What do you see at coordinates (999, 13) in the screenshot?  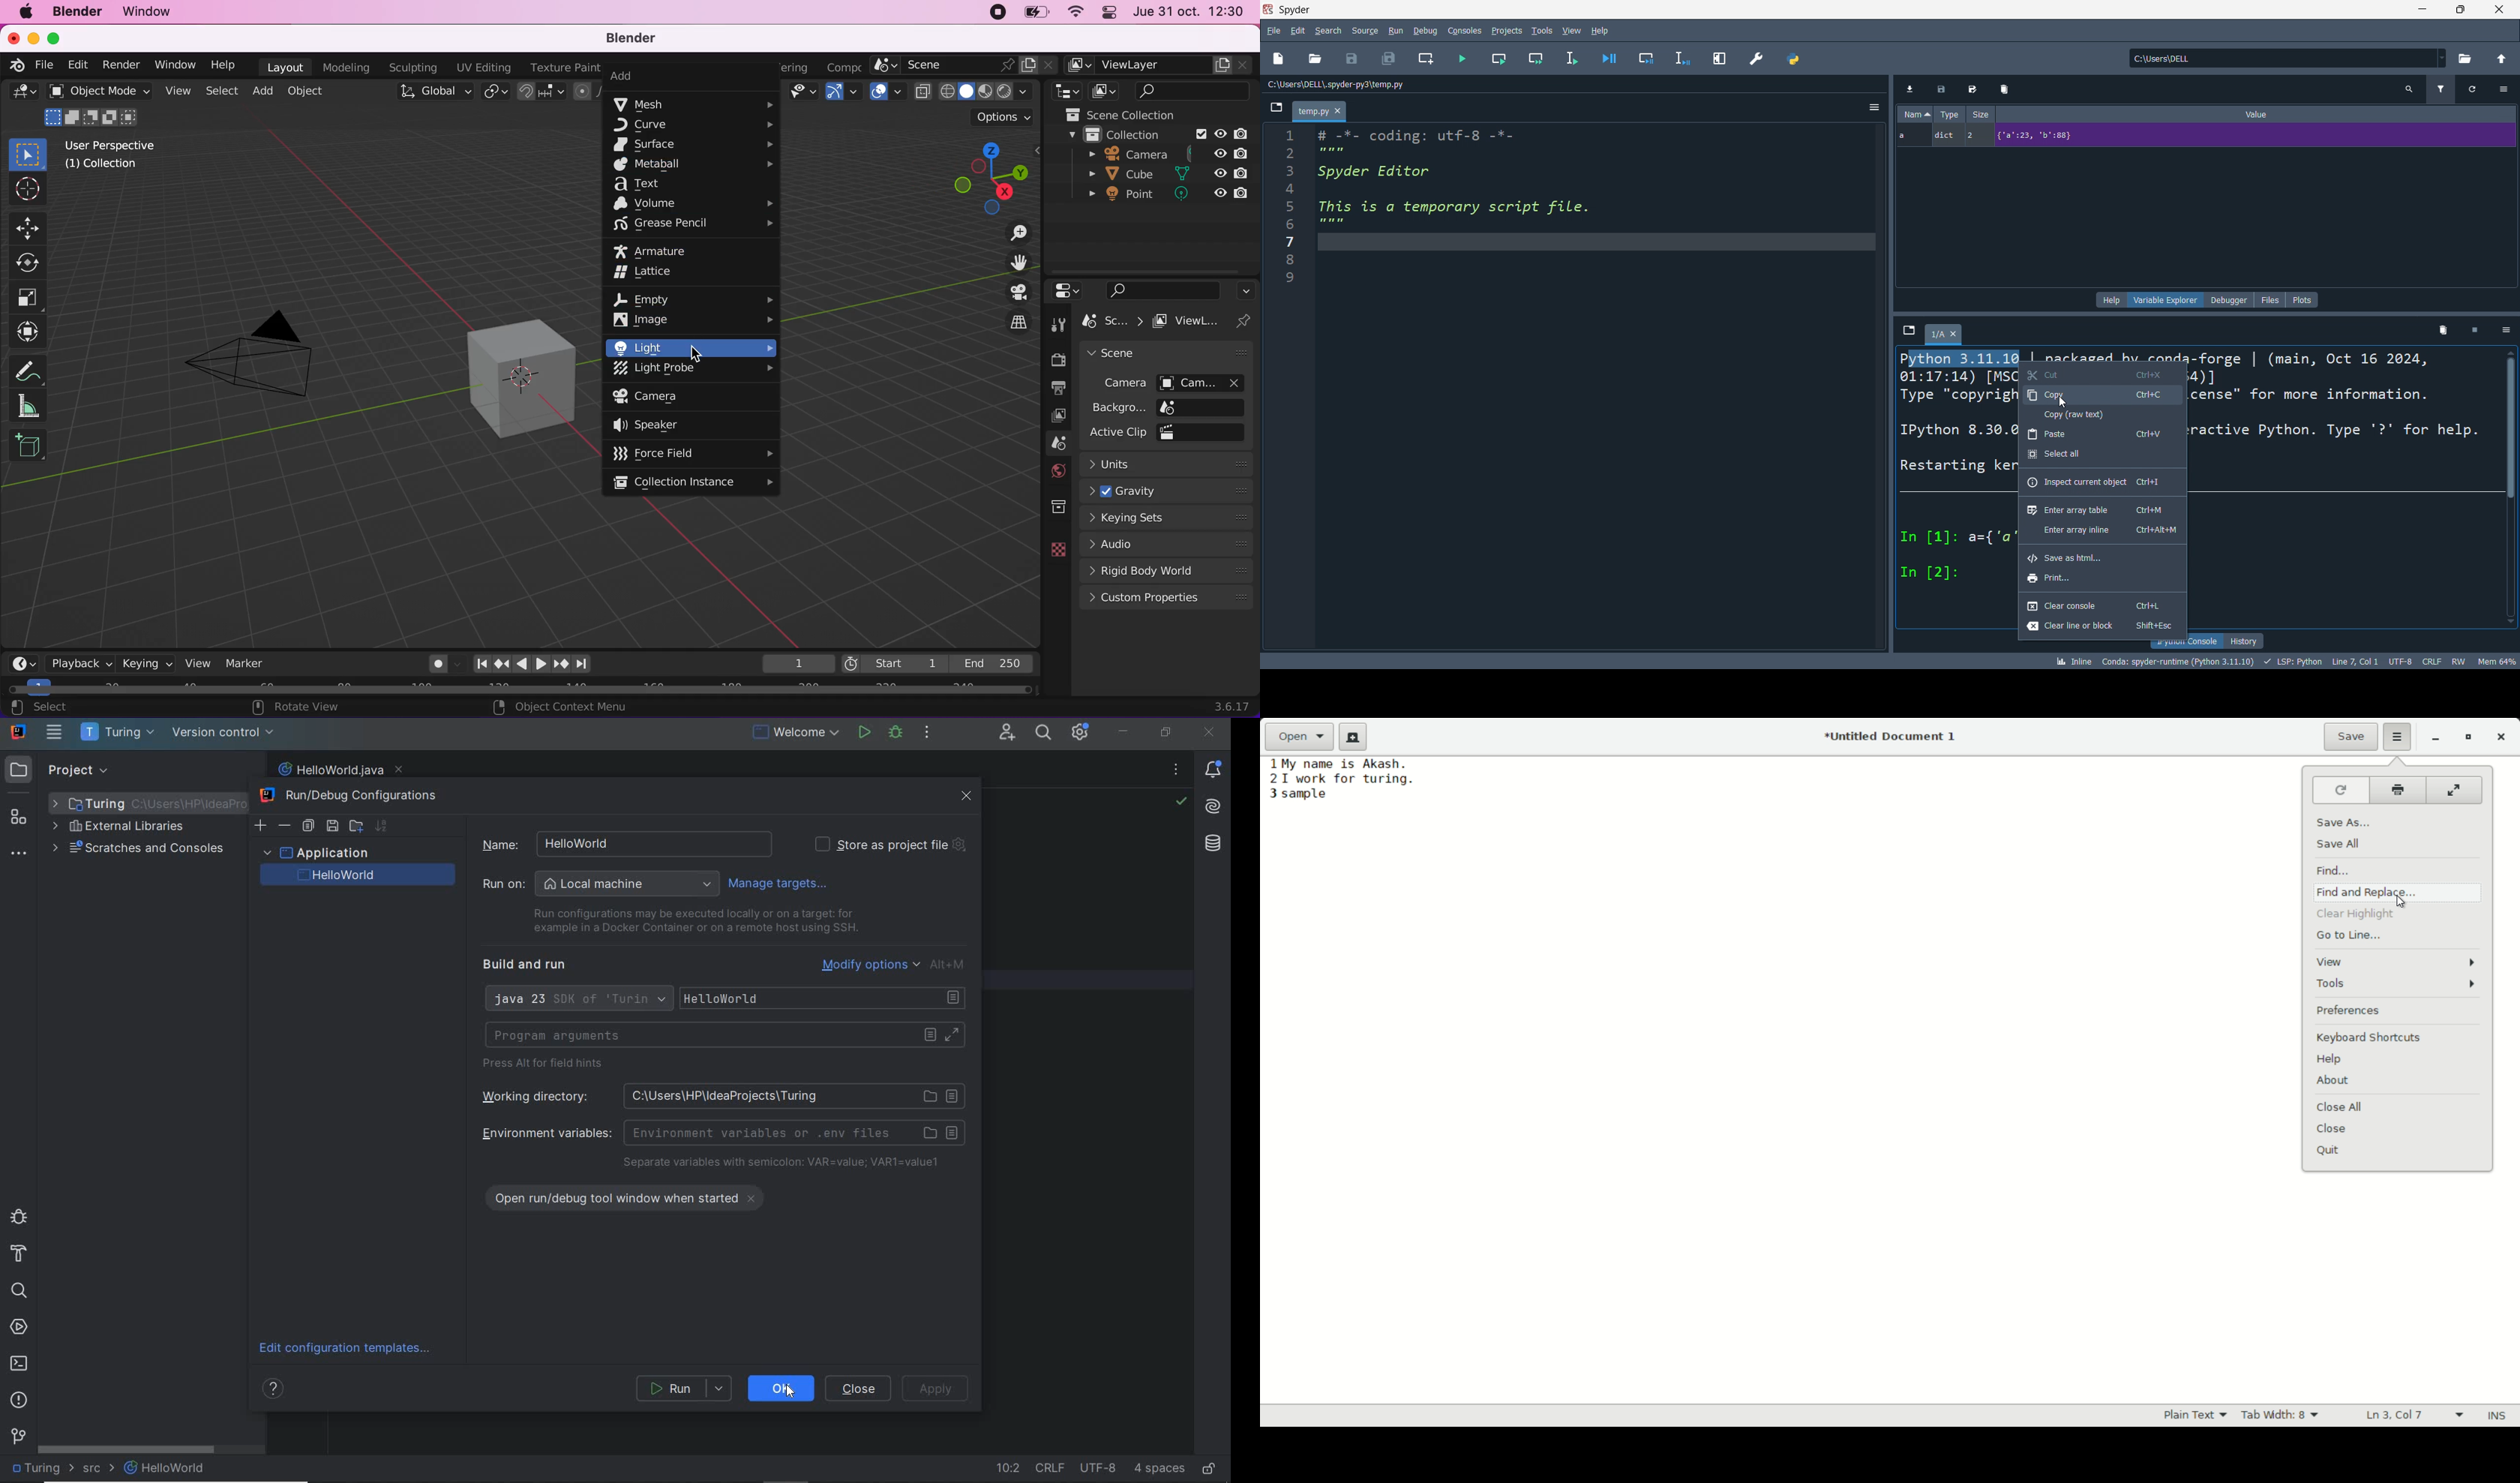 I see `recording stopped` at bounding box center [999, 13].